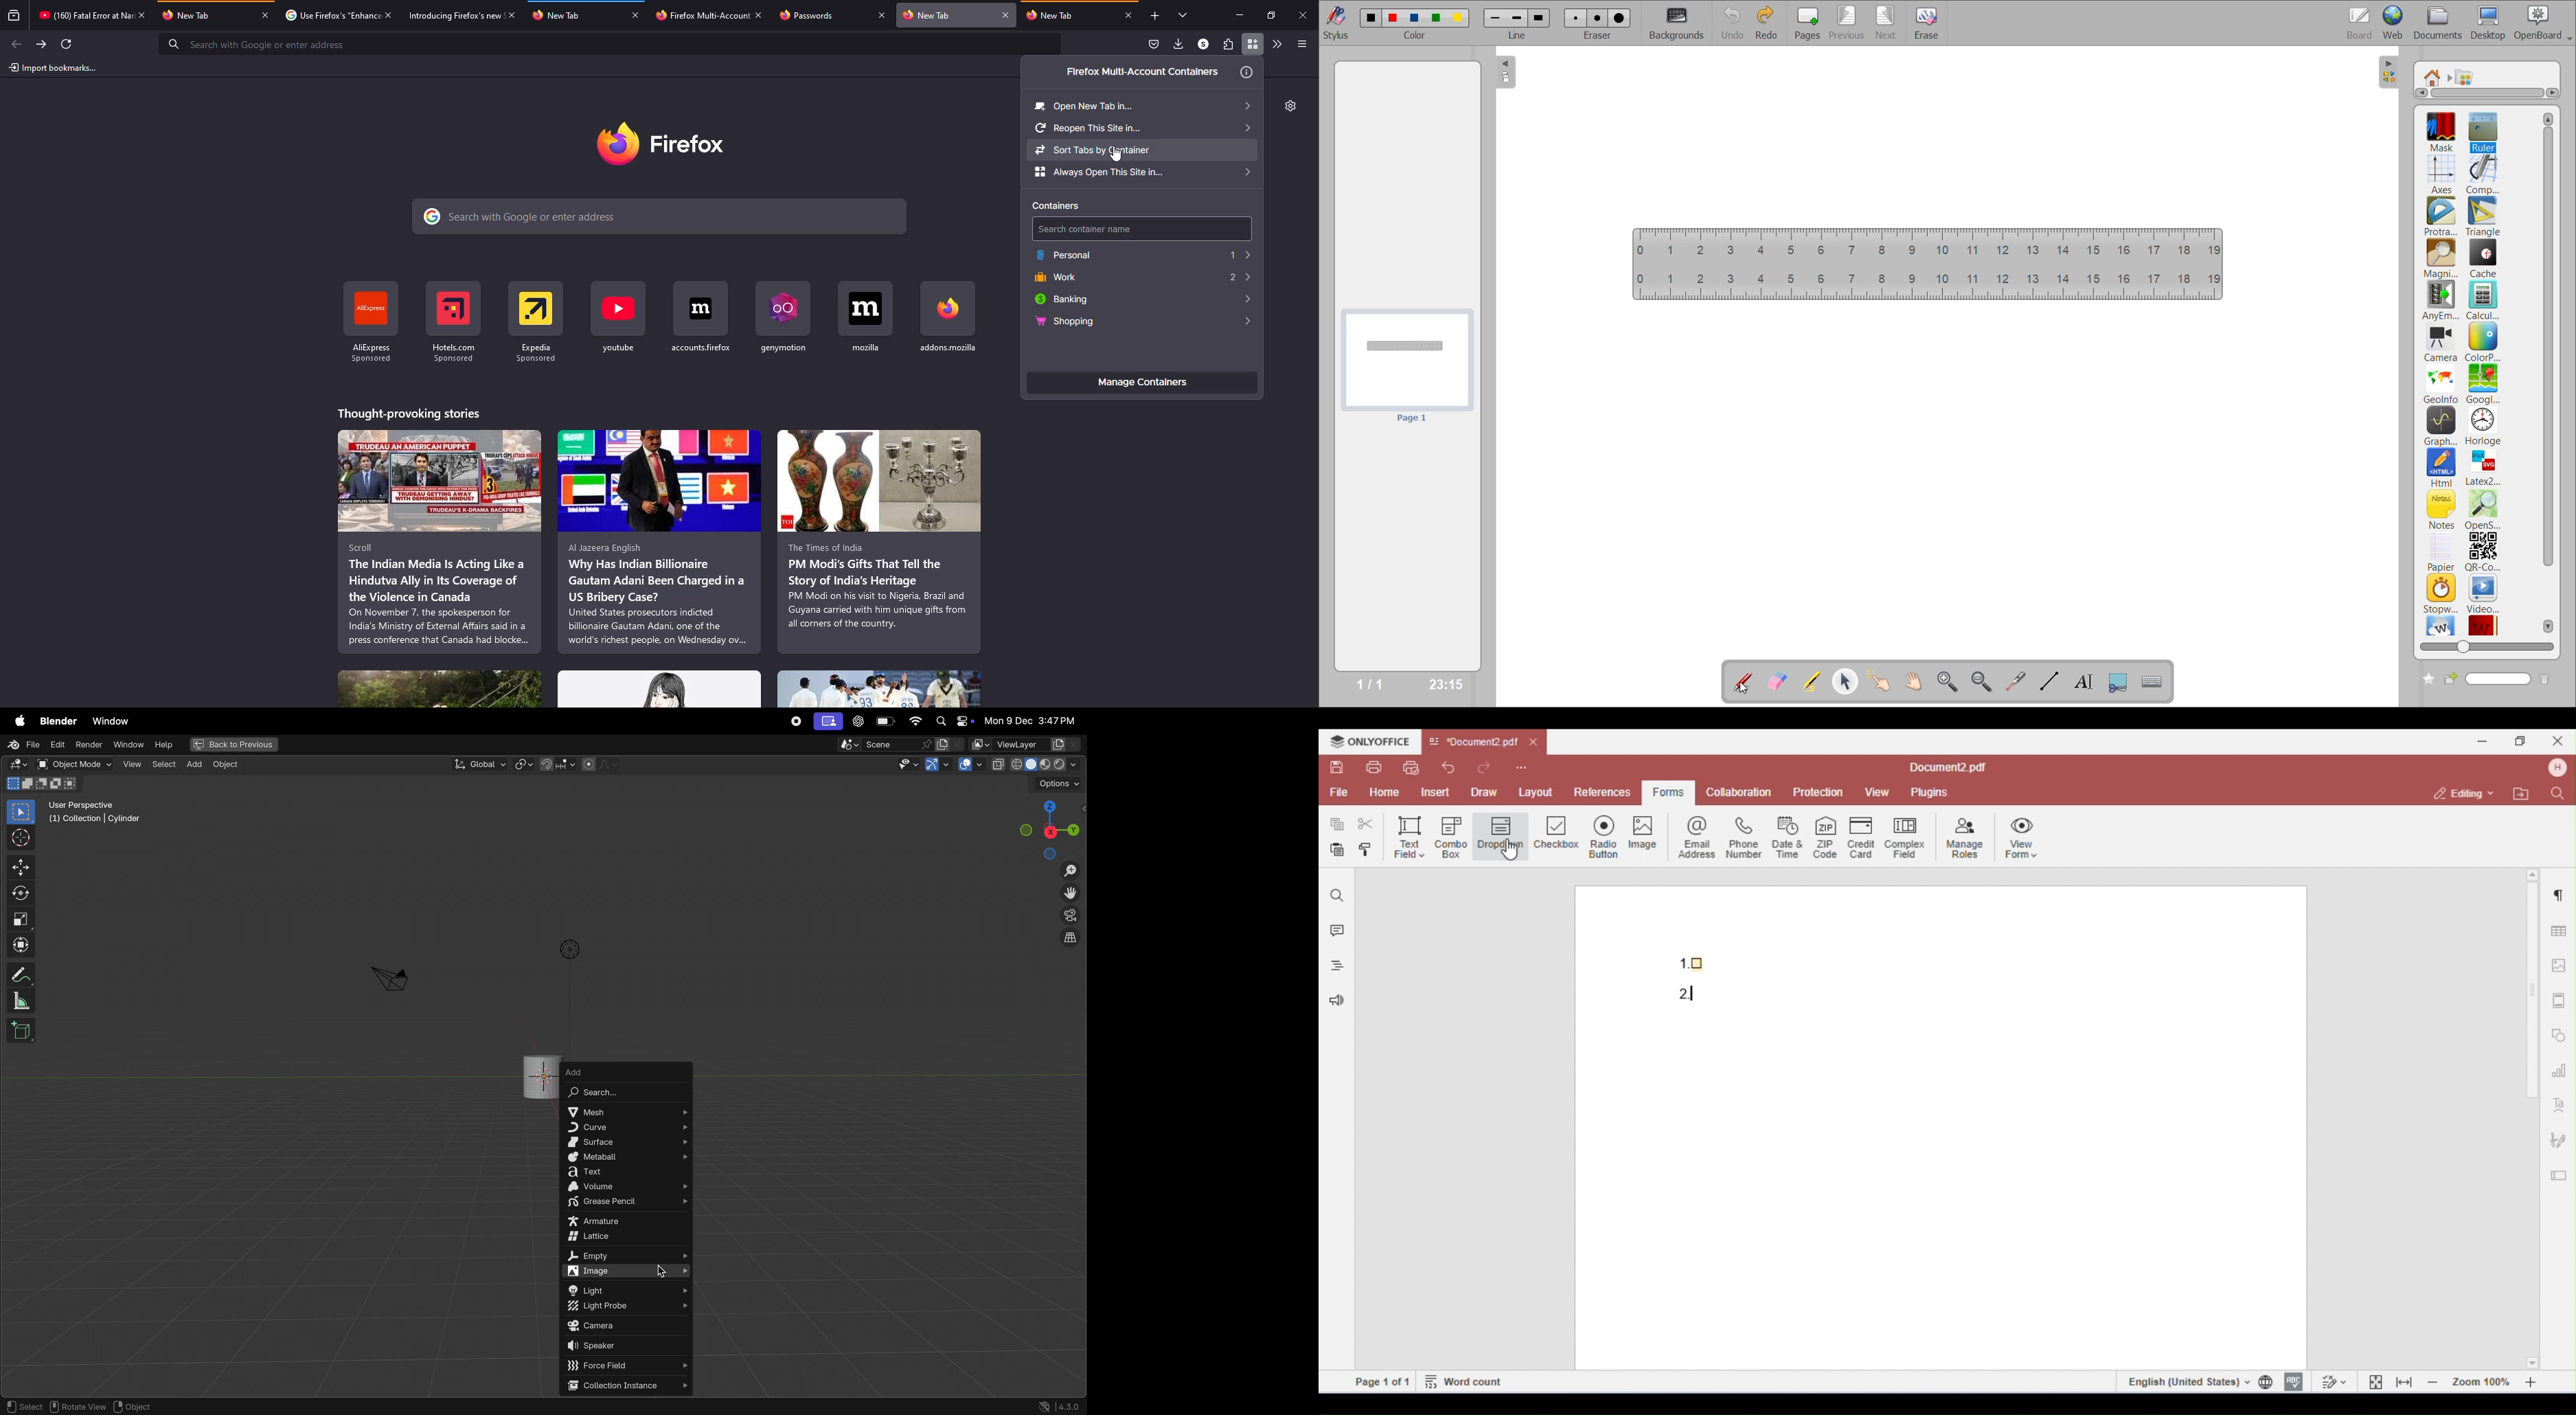 This screenshot has width=2576, height=1428. I want to click on annotate document, so click(1739, 681).